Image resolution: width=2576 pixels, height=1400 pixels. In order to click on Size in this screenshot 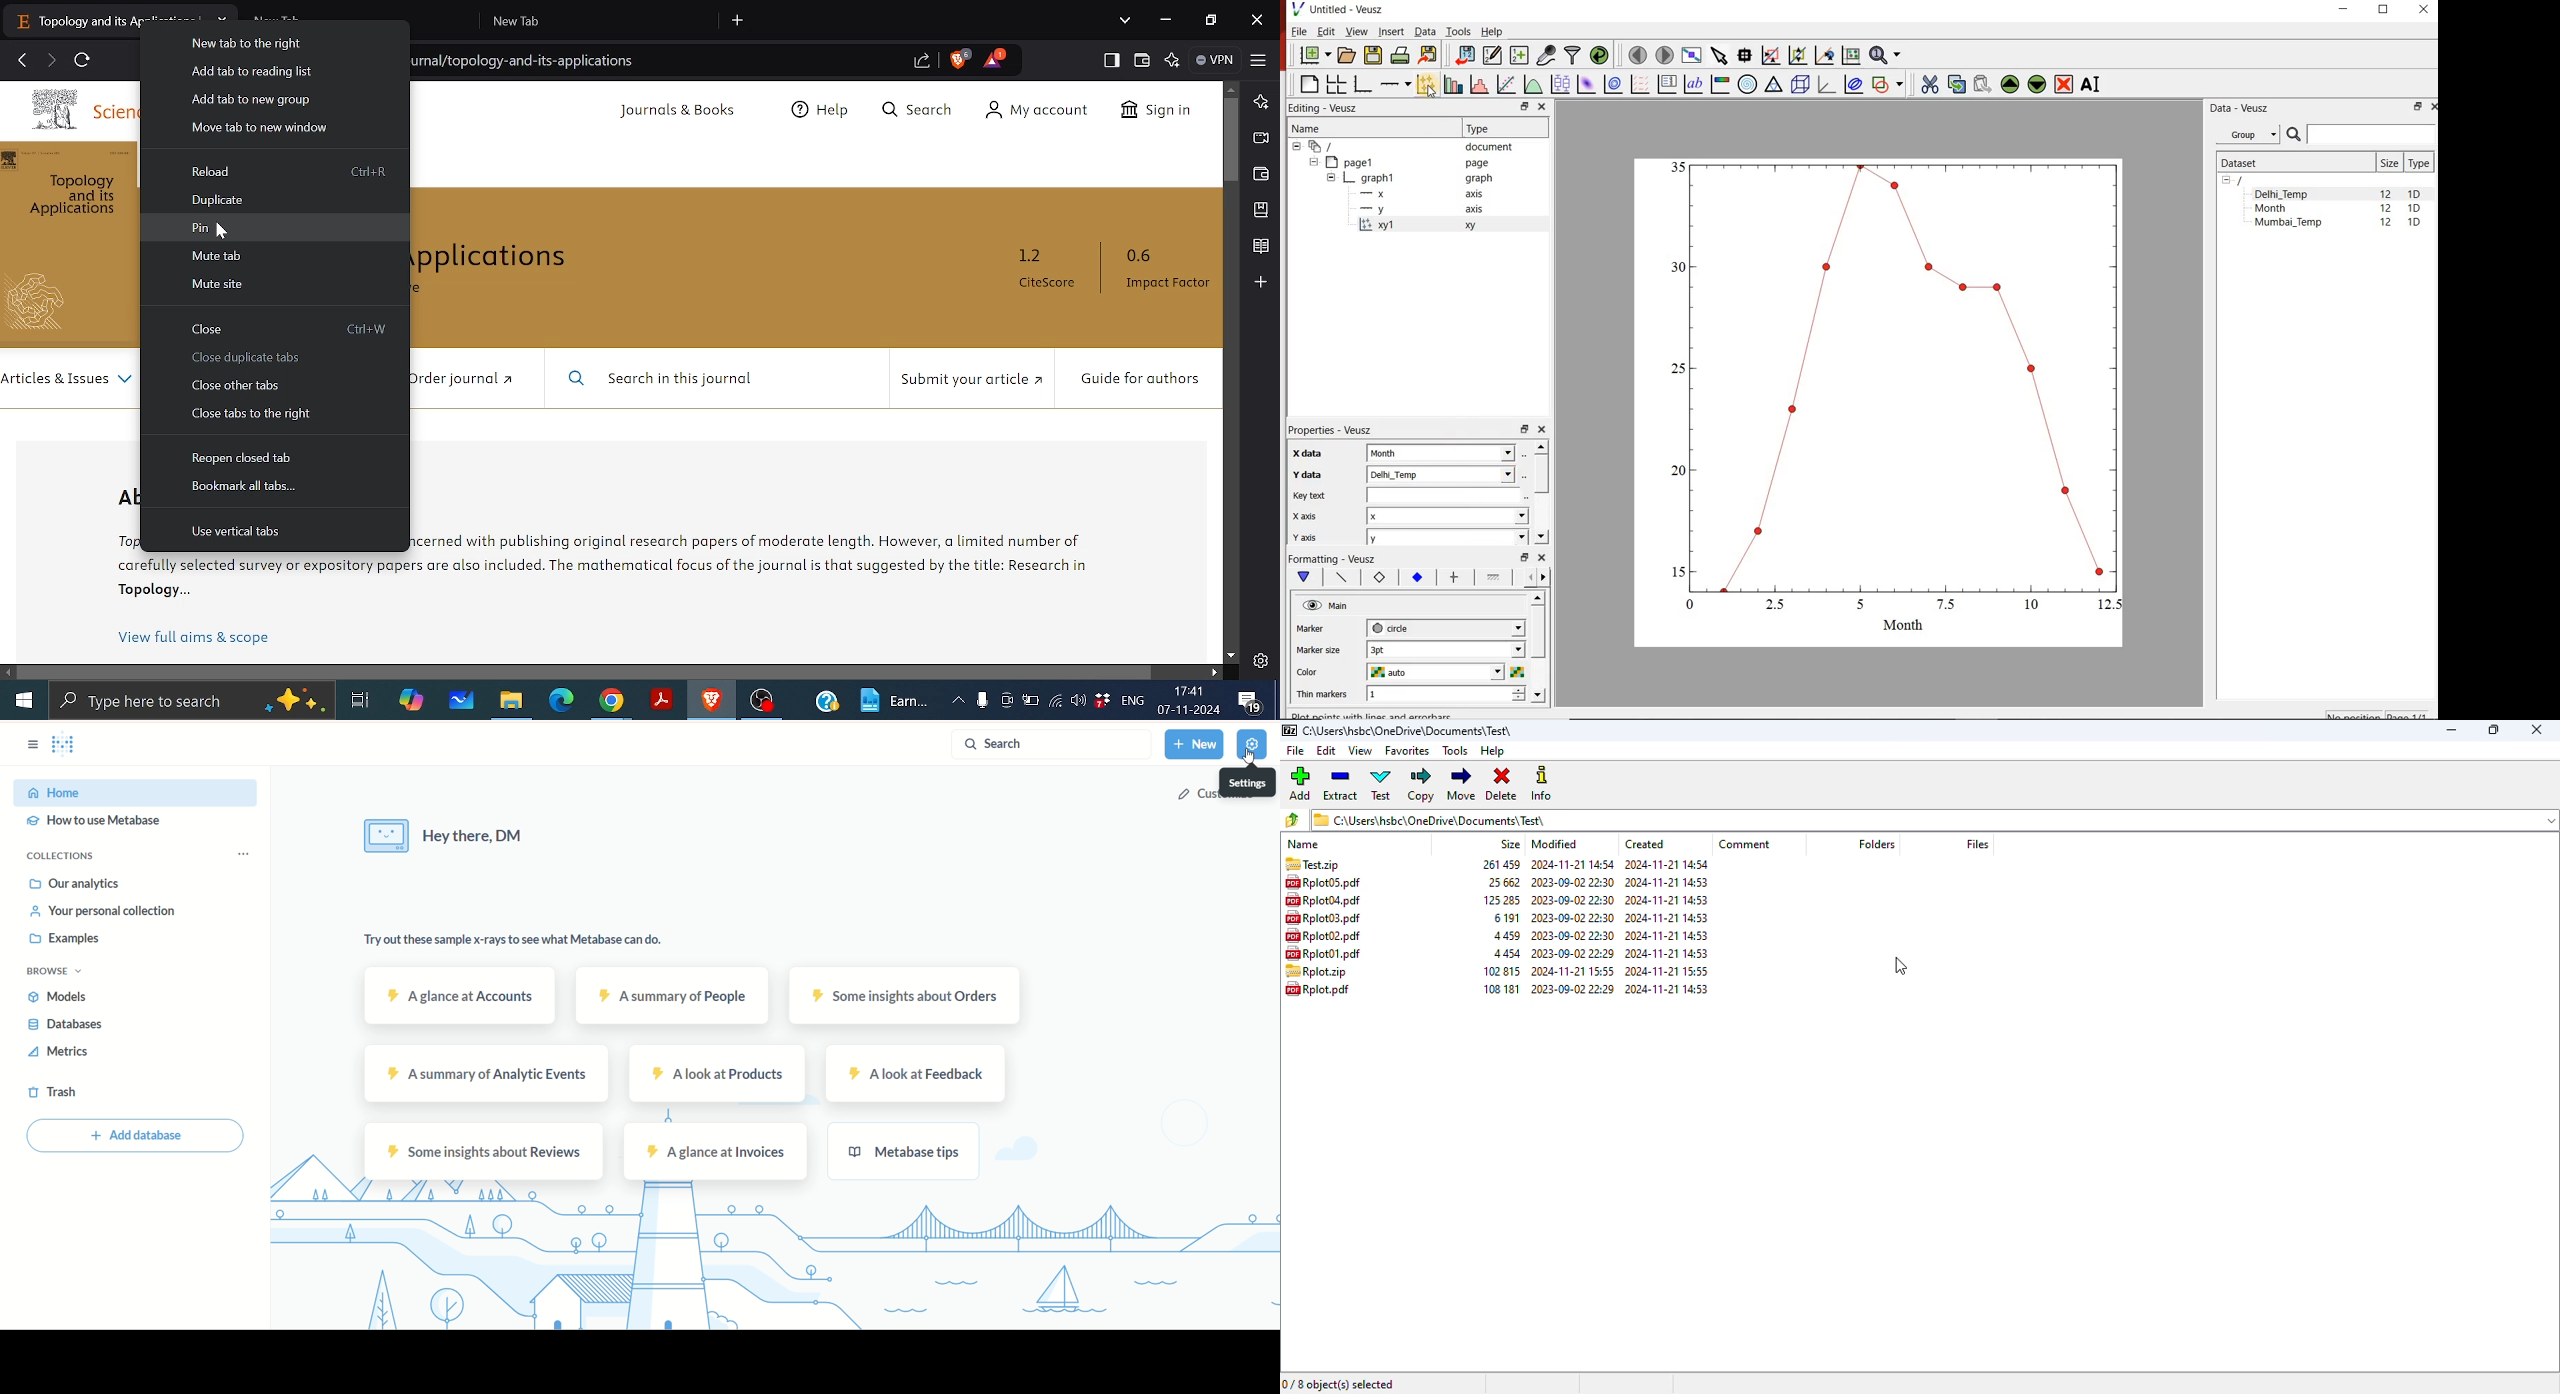, I will do `click(2390, 163)`.